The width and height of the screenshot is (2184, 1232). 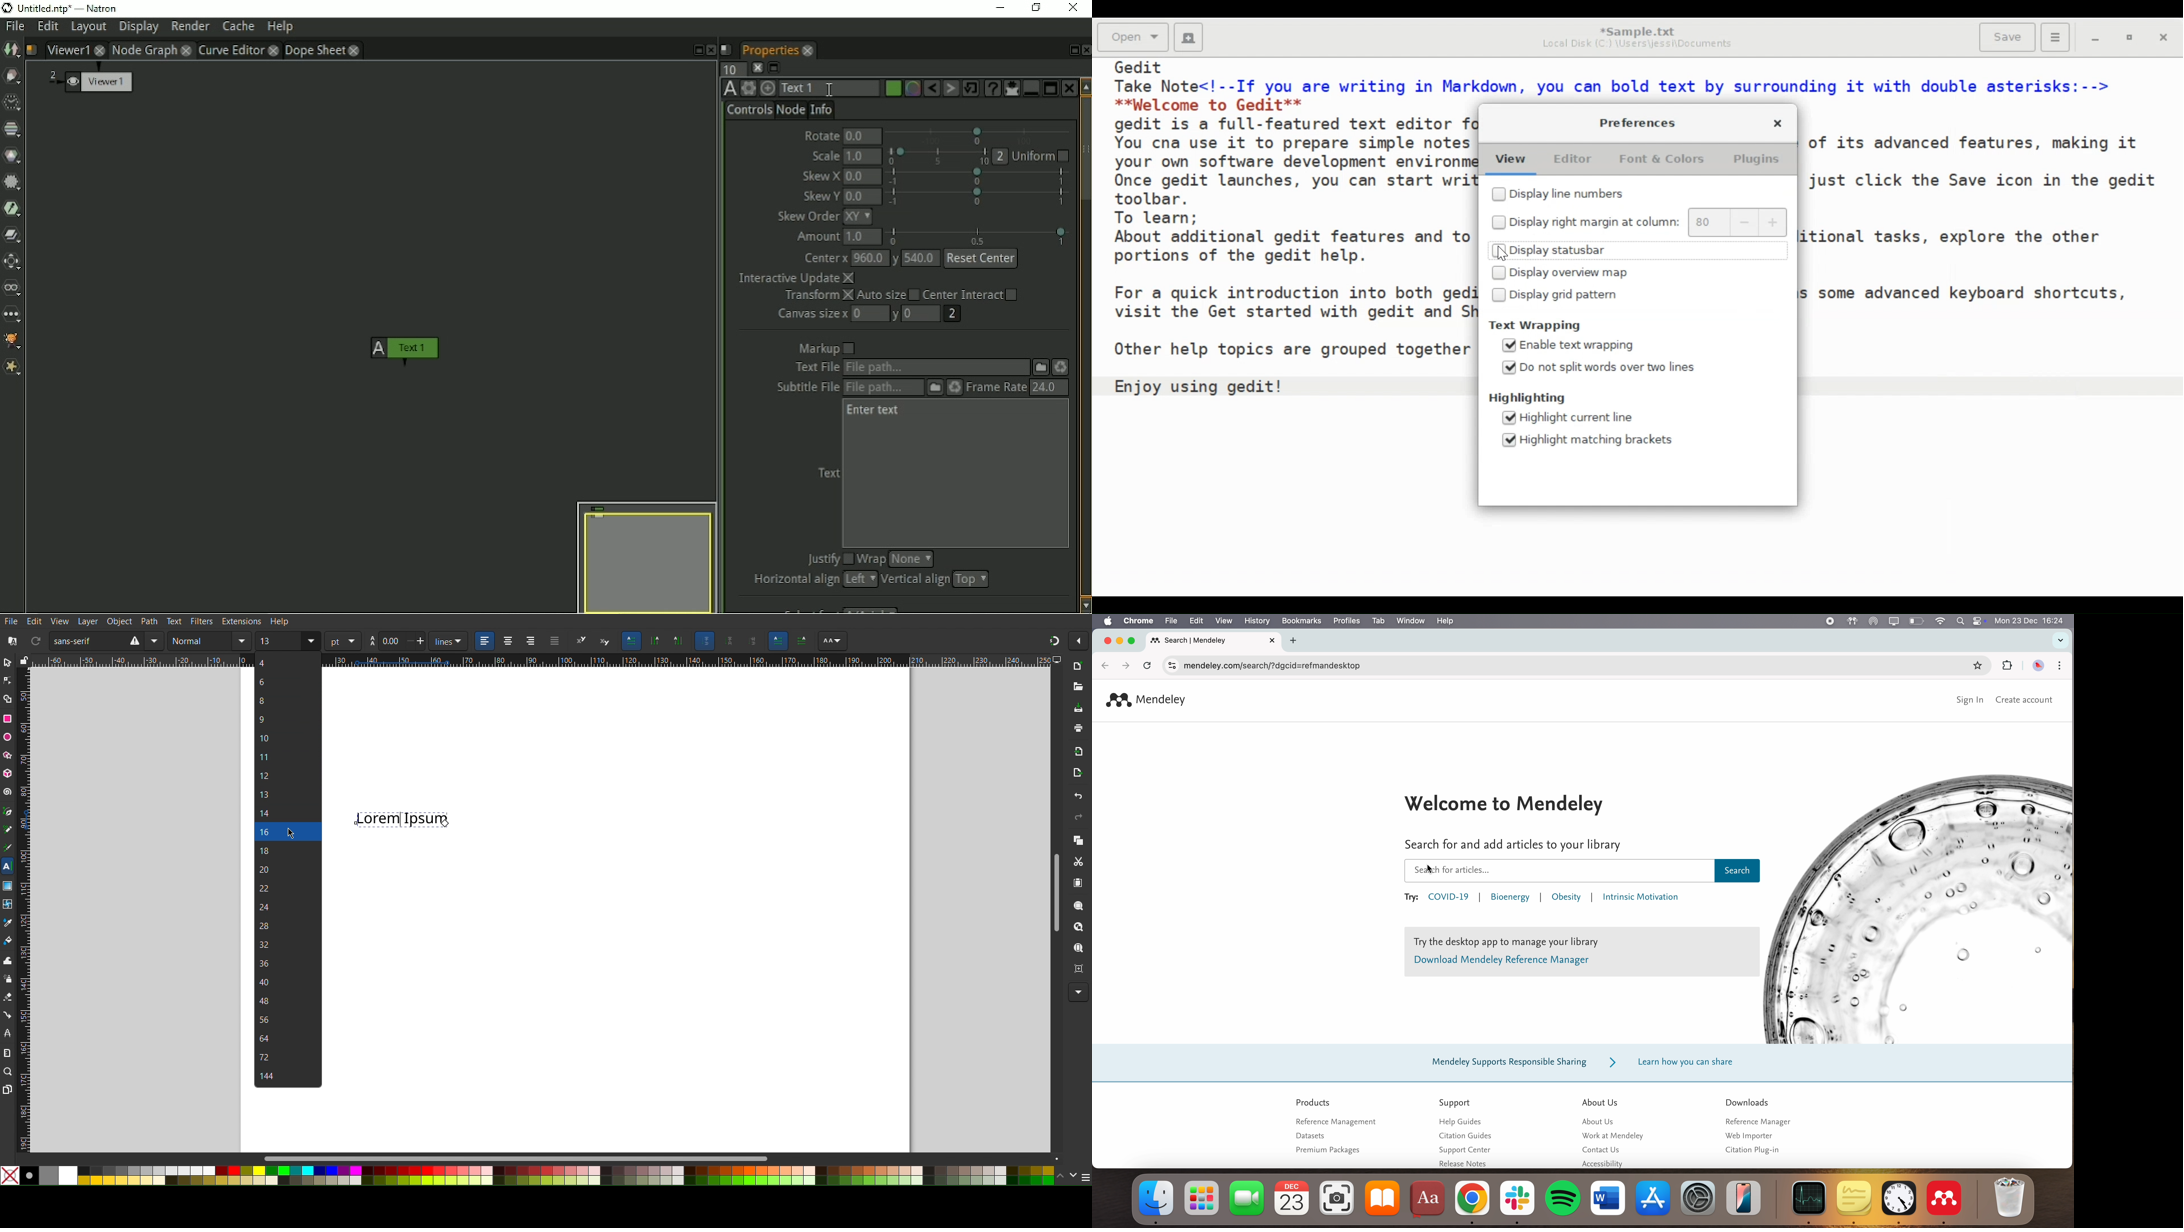 What do you see at coordinates (1455, 1102) in the screenshot?
I see `support` at bounding box center [1455, 1102].